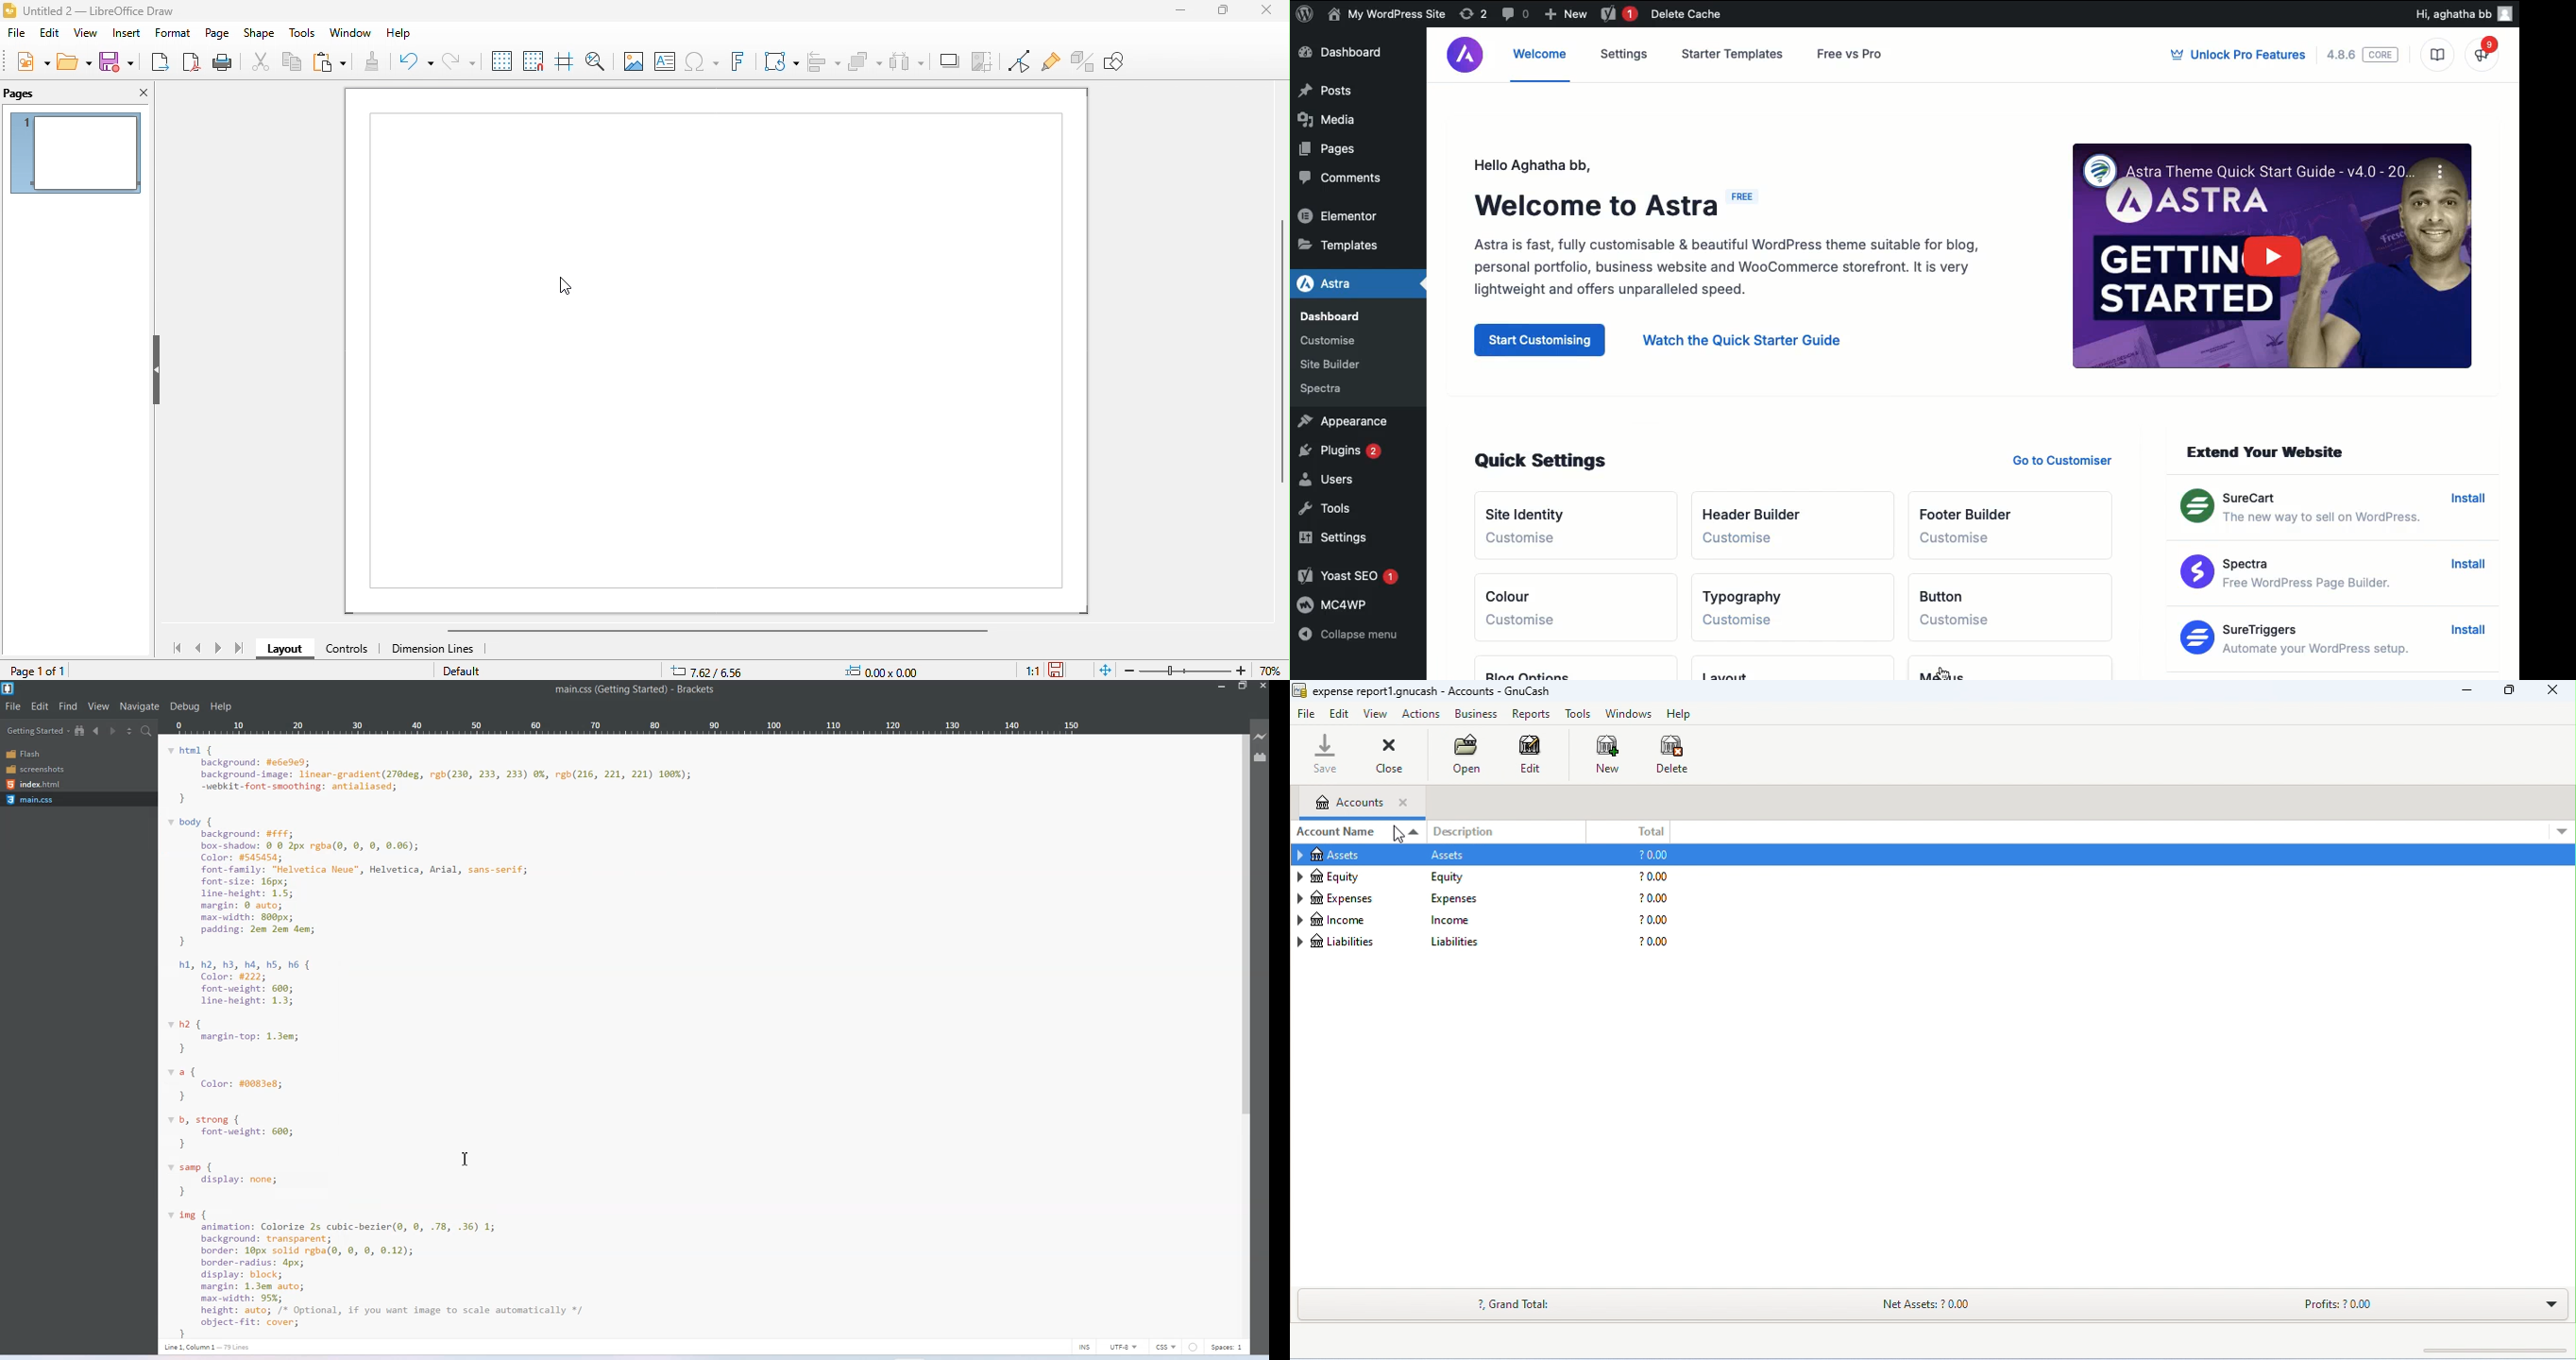  Describe the element at coordinates (174, 646) in the screenshot. I see `first page` at that location.